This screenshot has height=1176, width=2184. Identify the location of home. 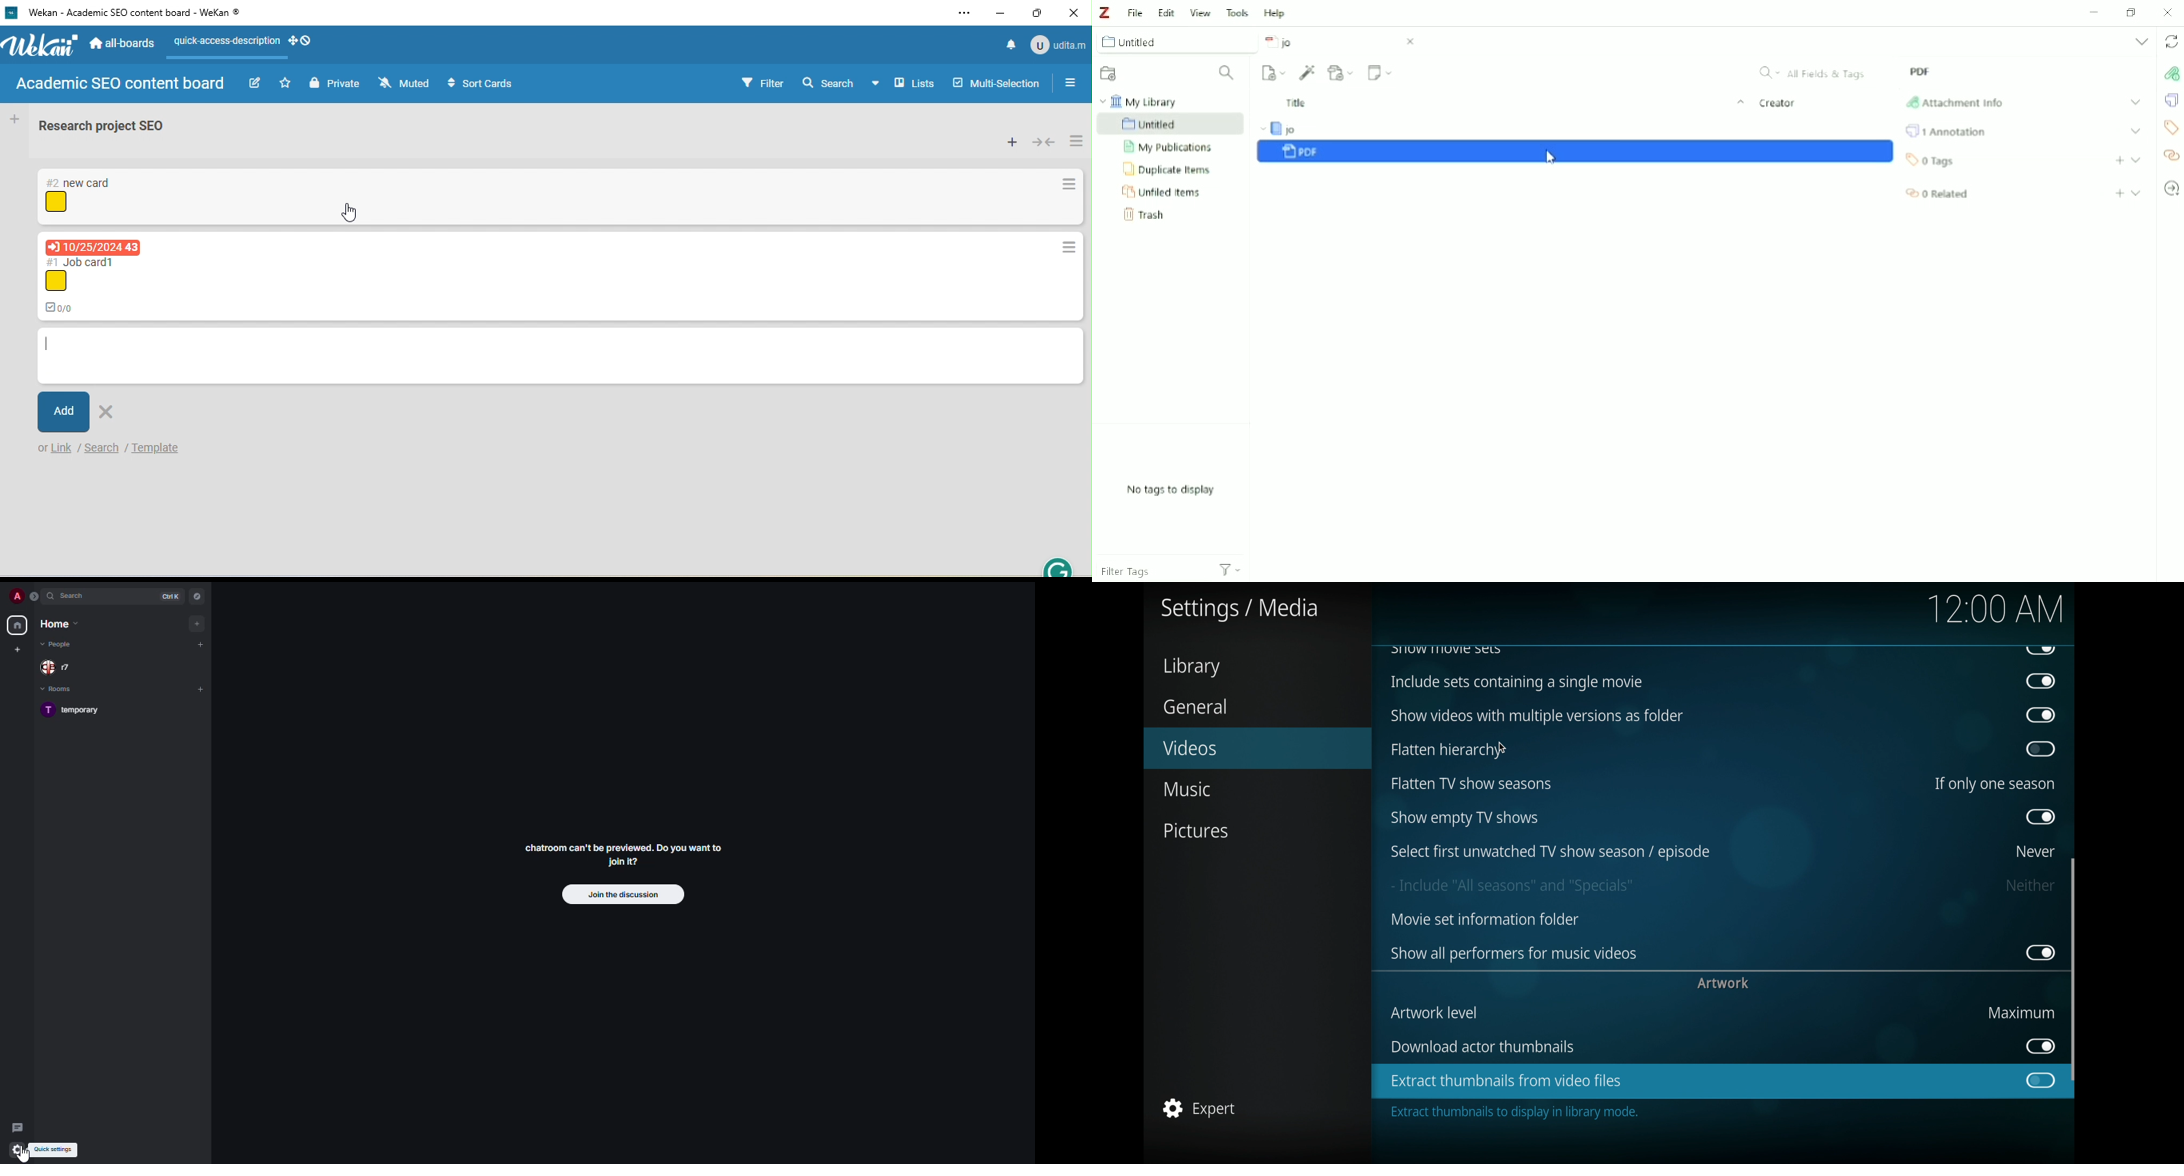
(59, 623).